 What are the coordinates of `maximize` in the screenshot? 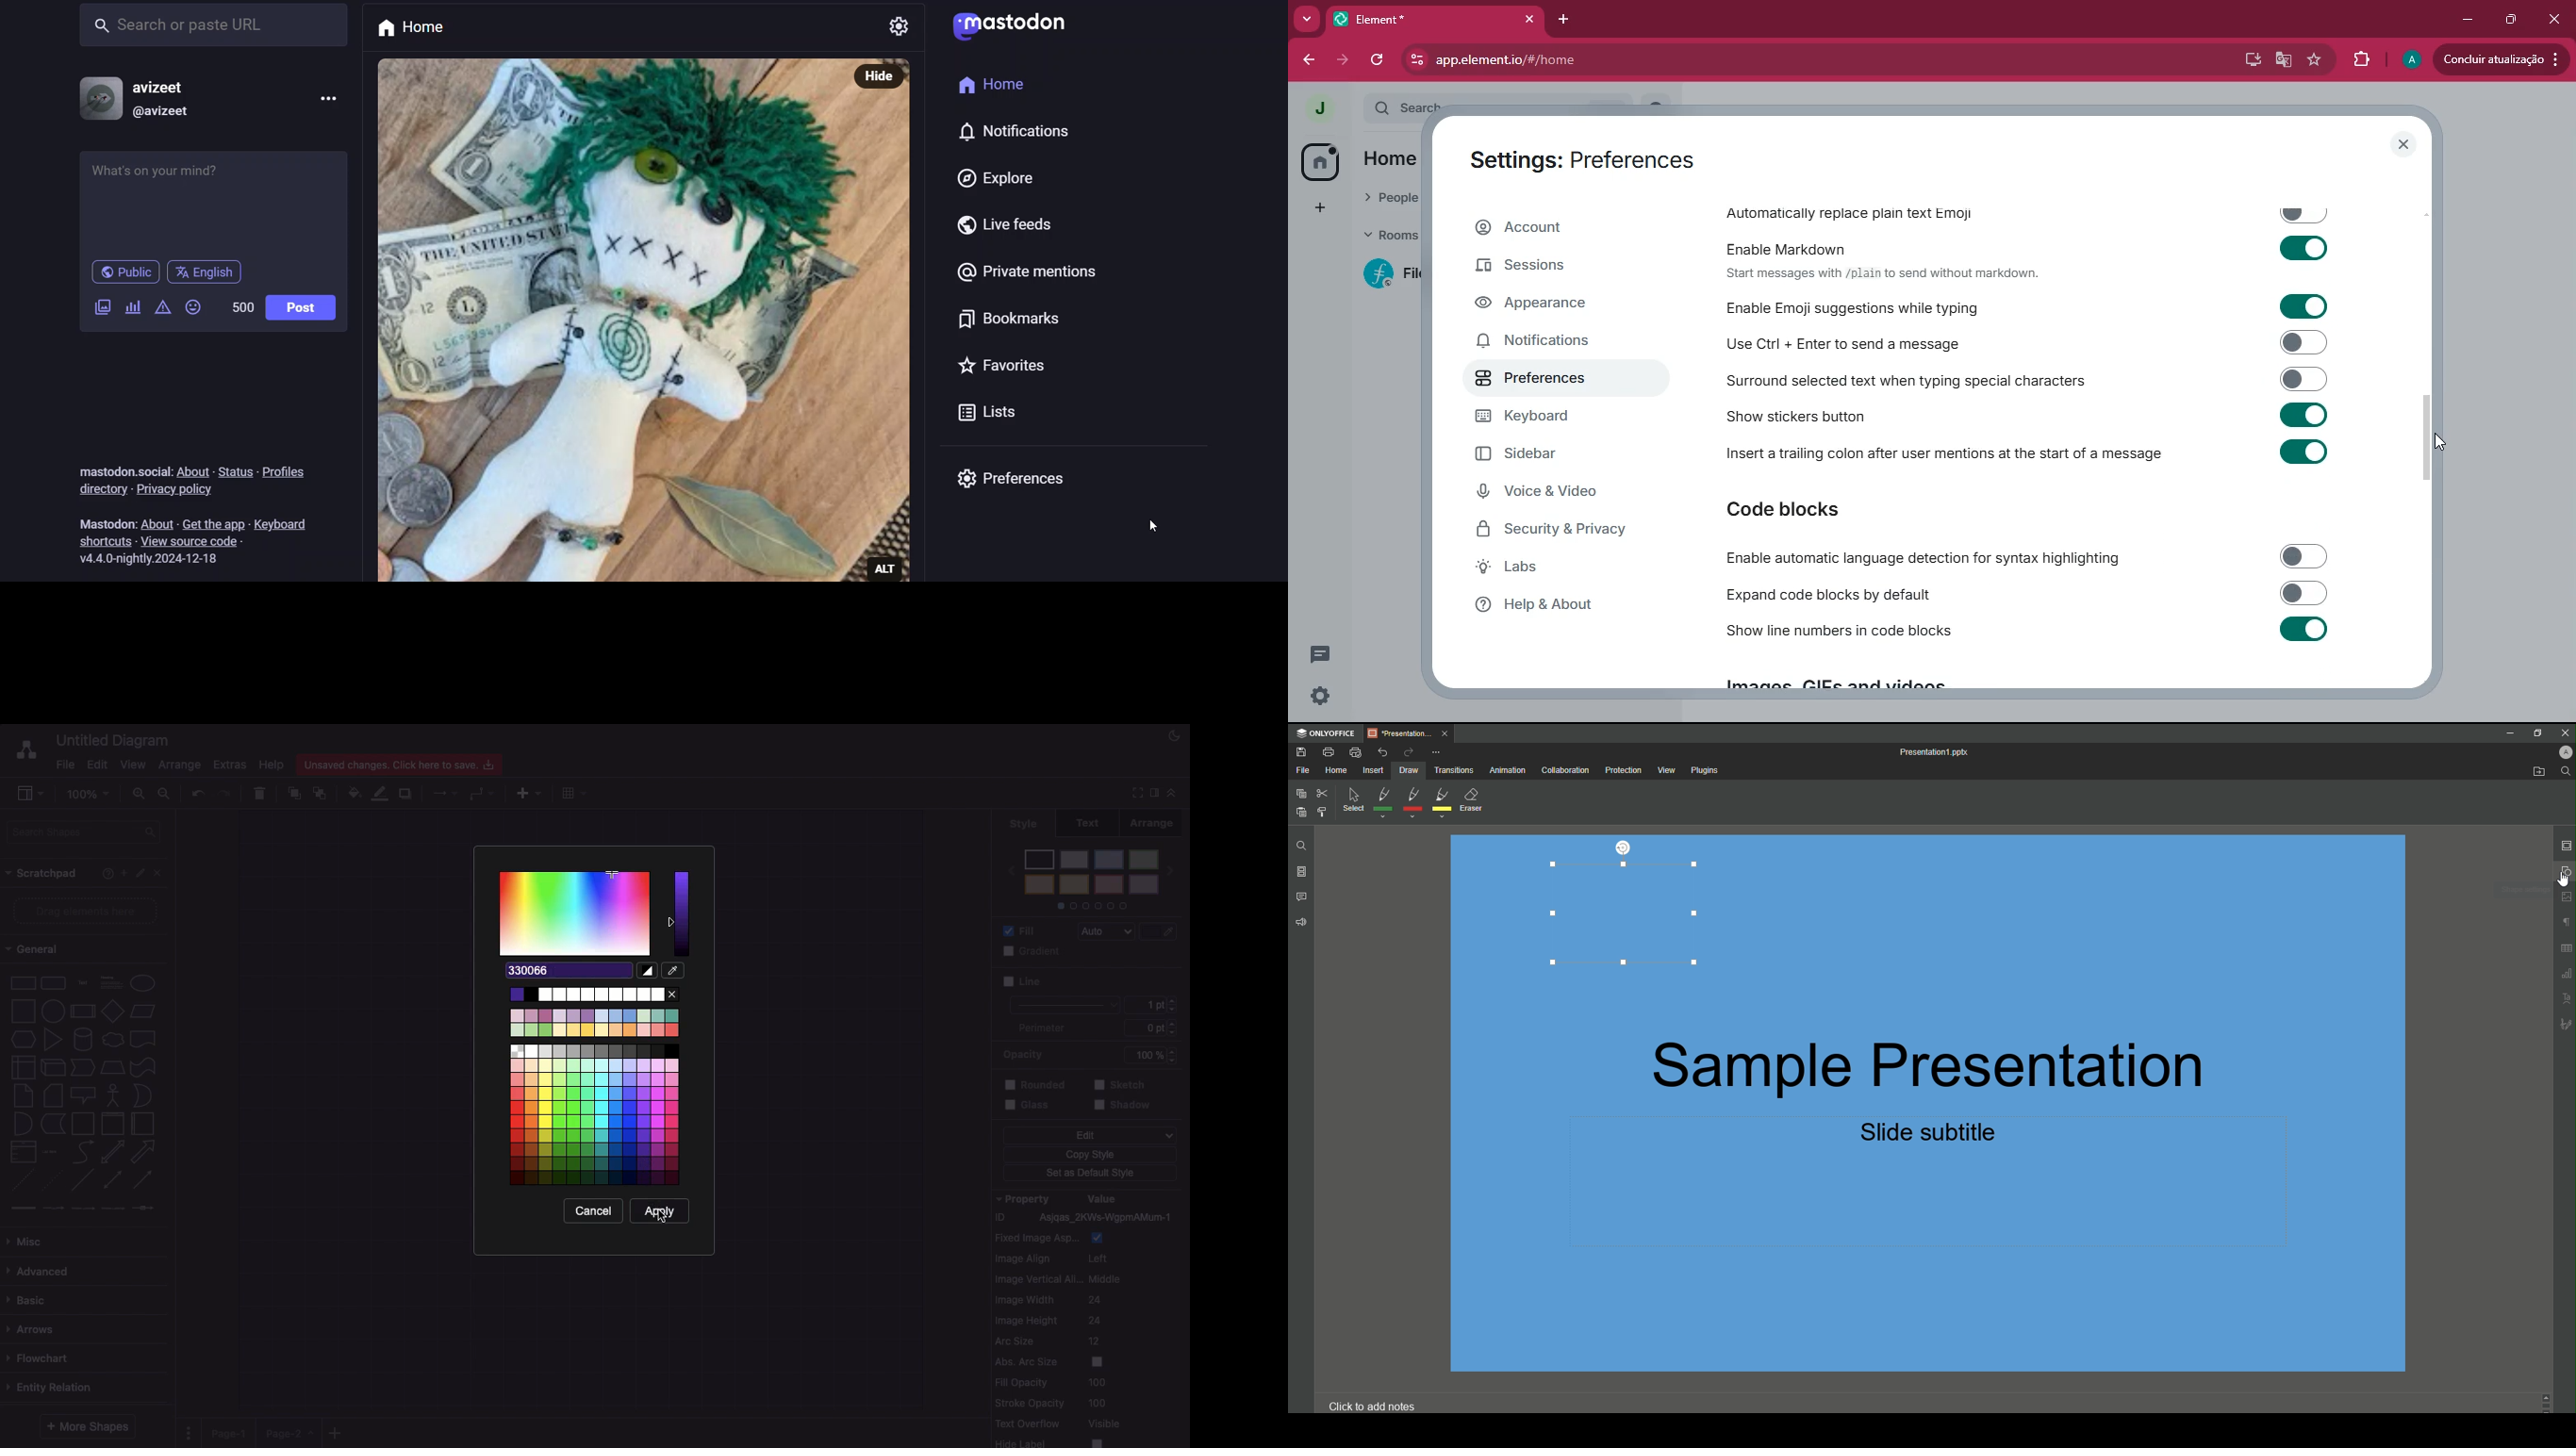 It's located at (2507, 21).